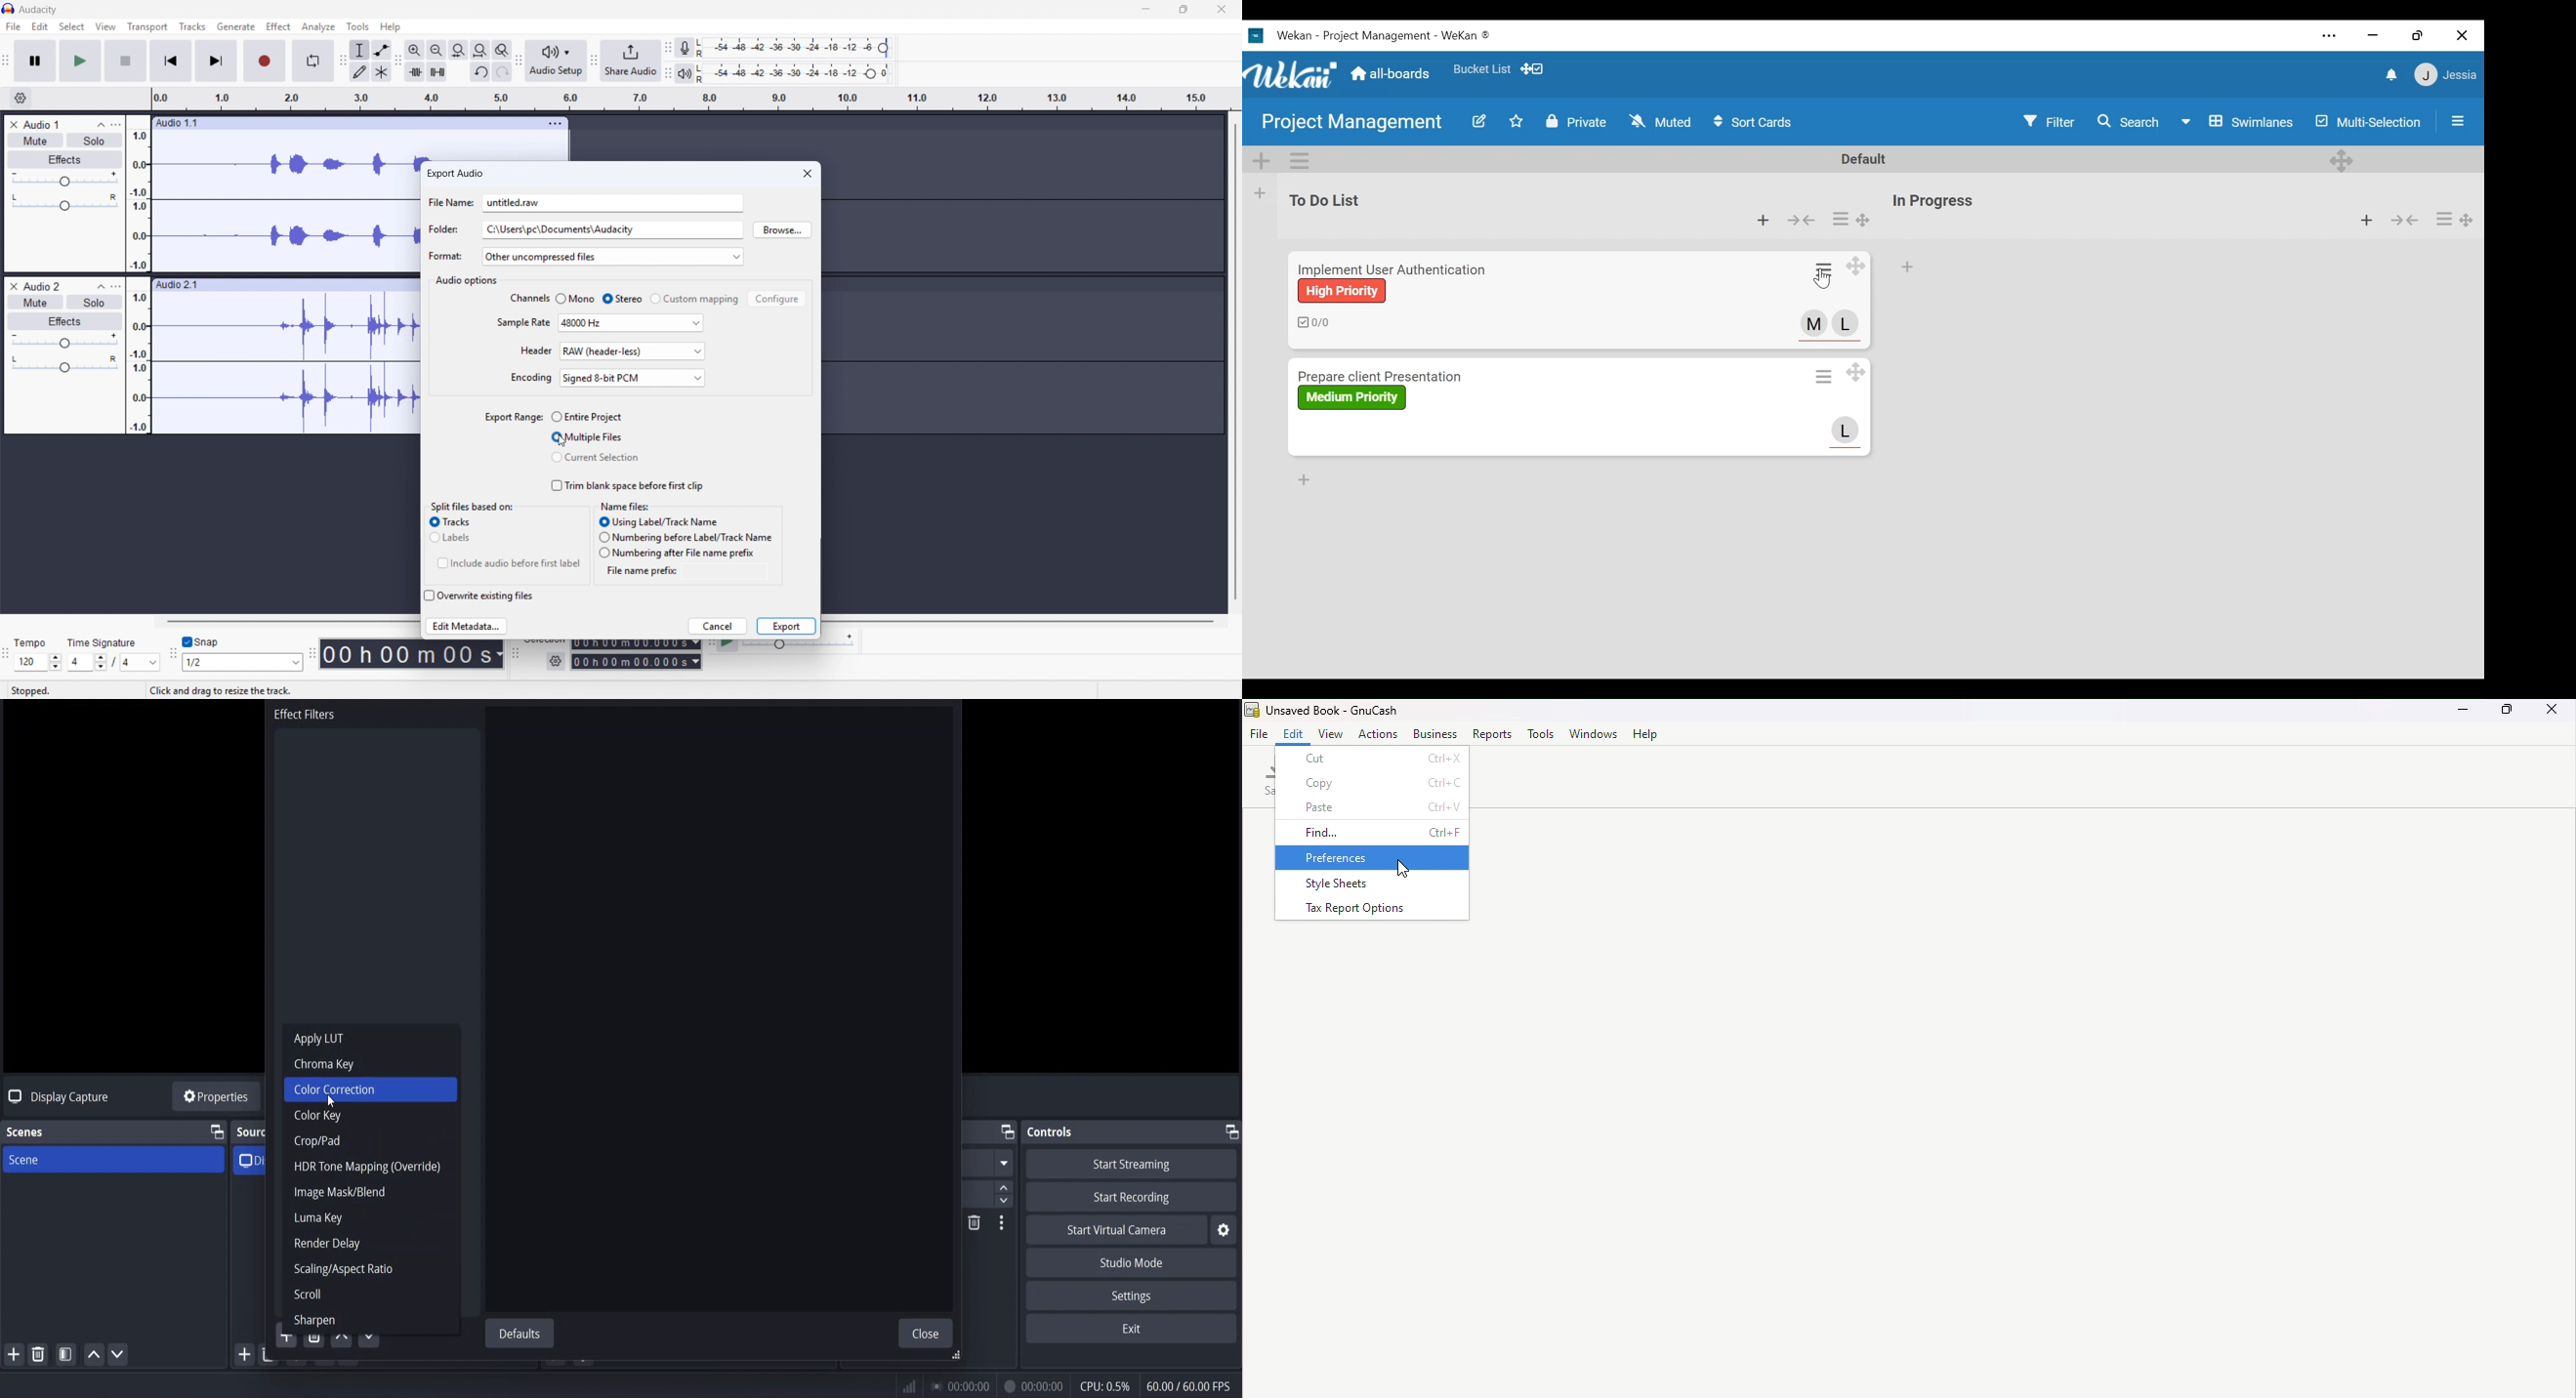 This screenshot has height=1400, width=2576. I want to click on Transport , so click(148, 27).